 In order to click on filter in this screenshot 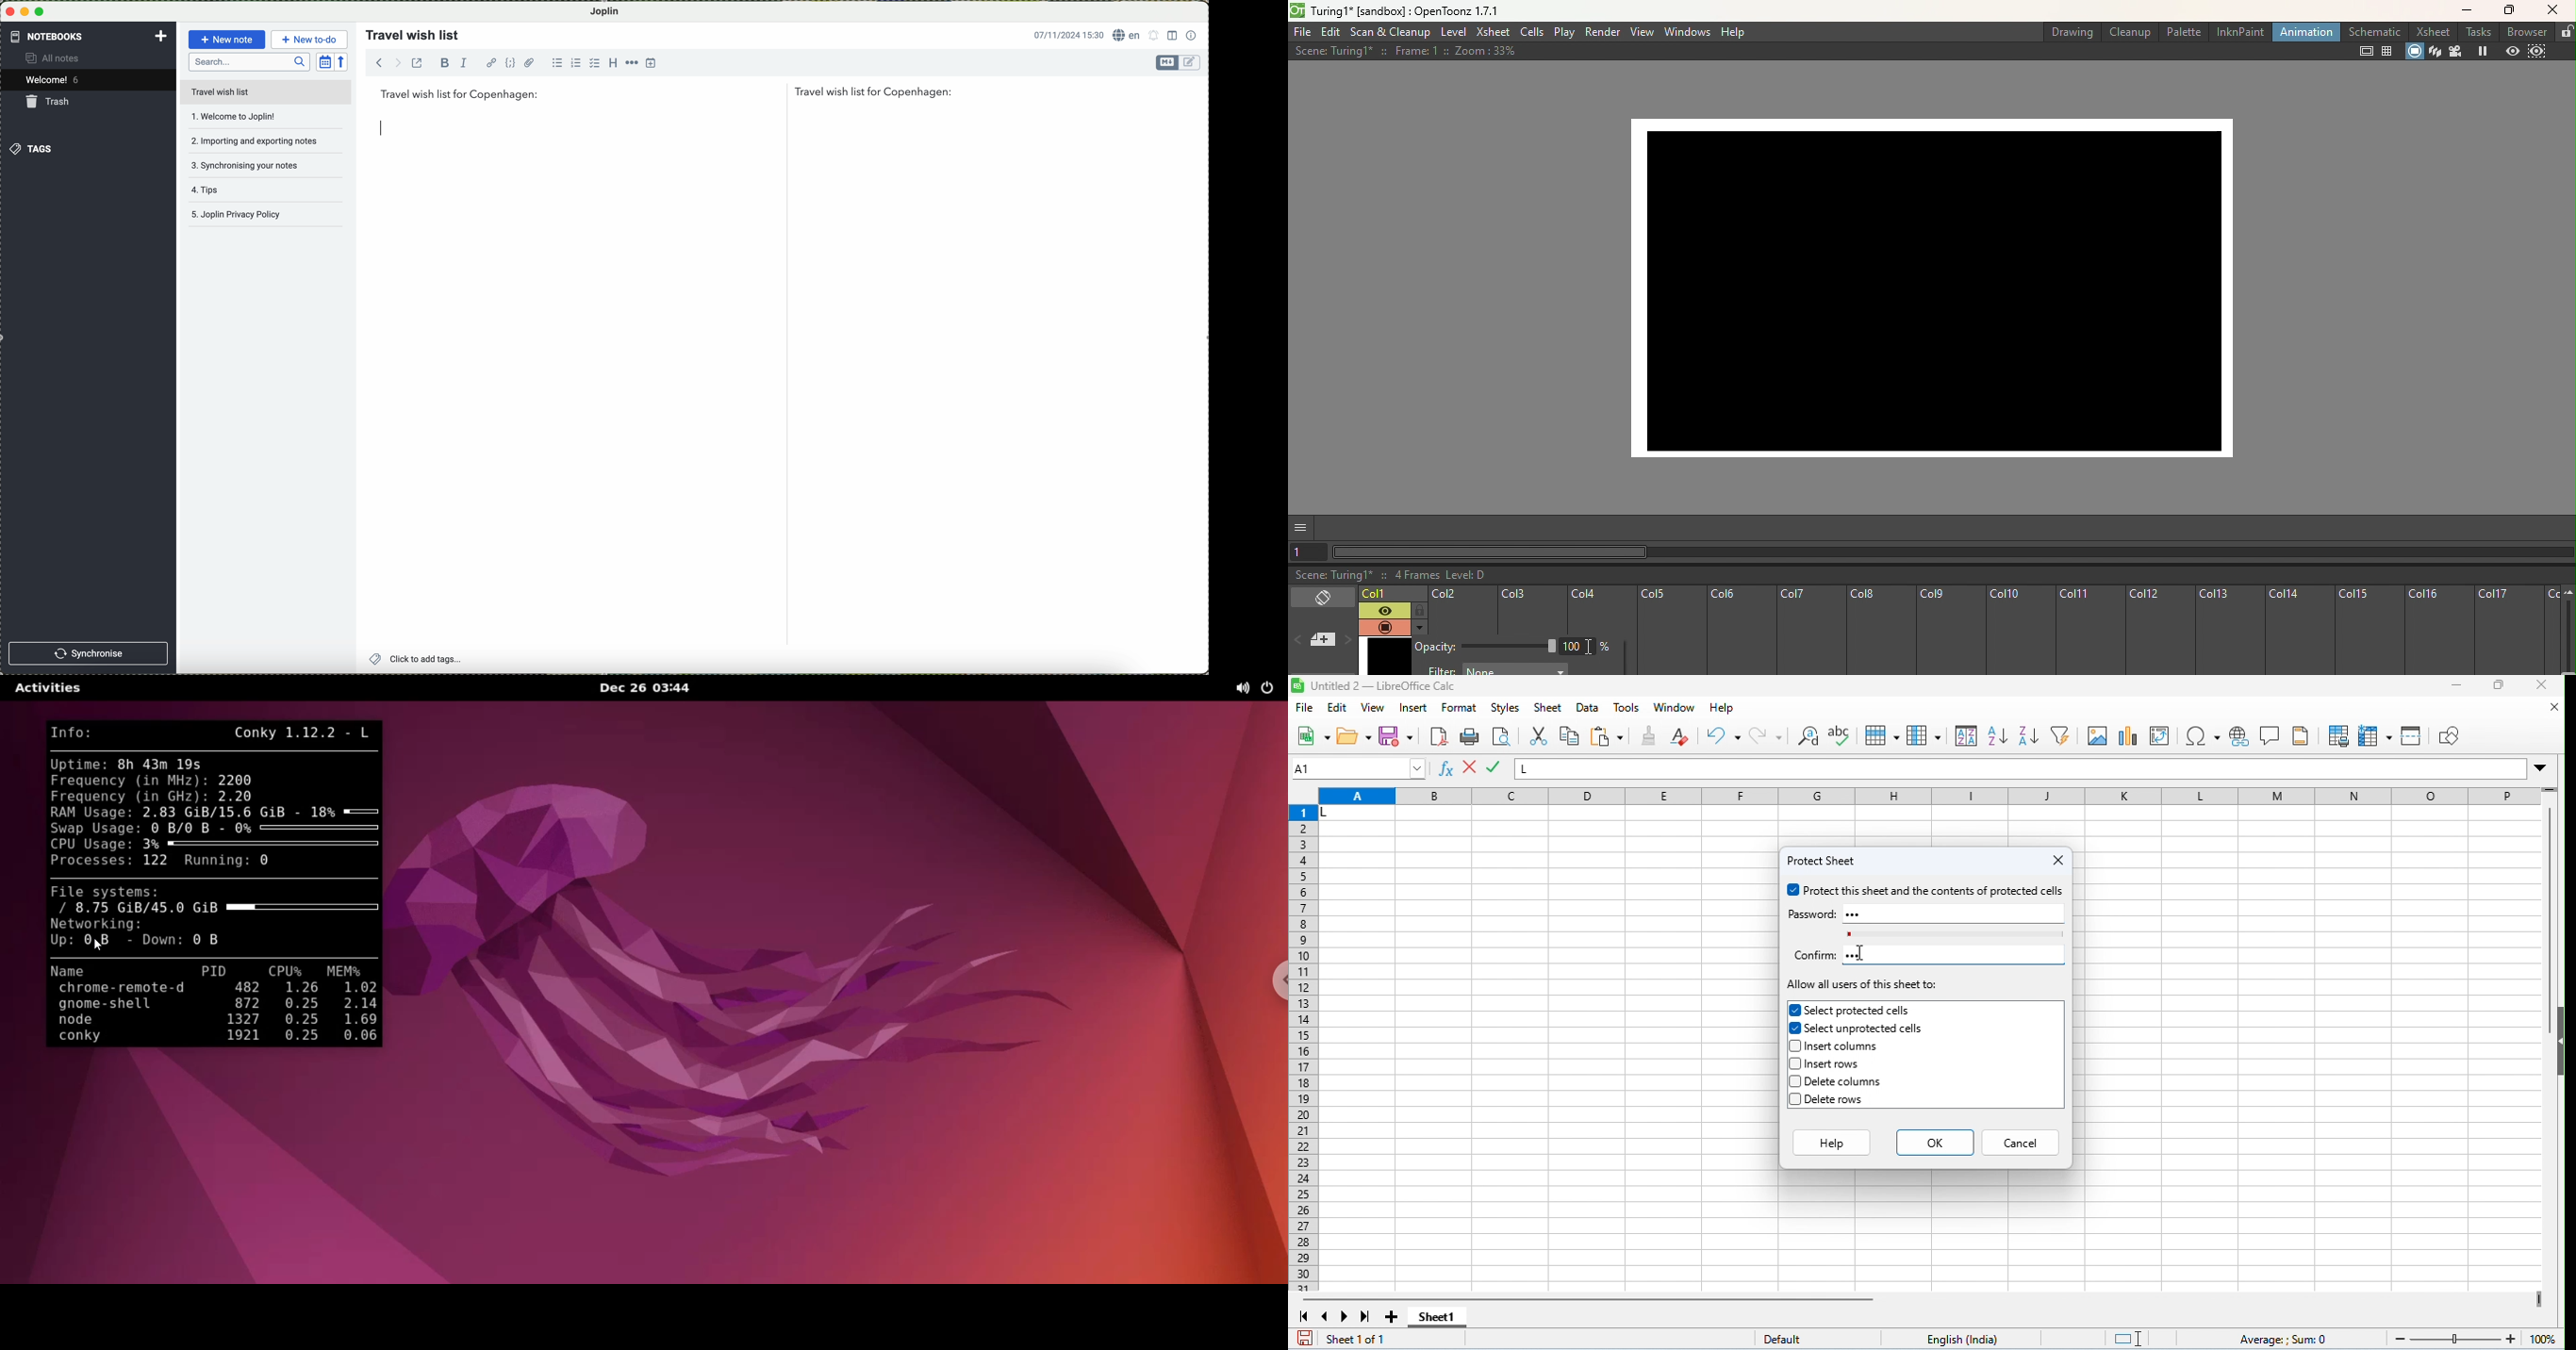, I will do `click(2061, 735)`.